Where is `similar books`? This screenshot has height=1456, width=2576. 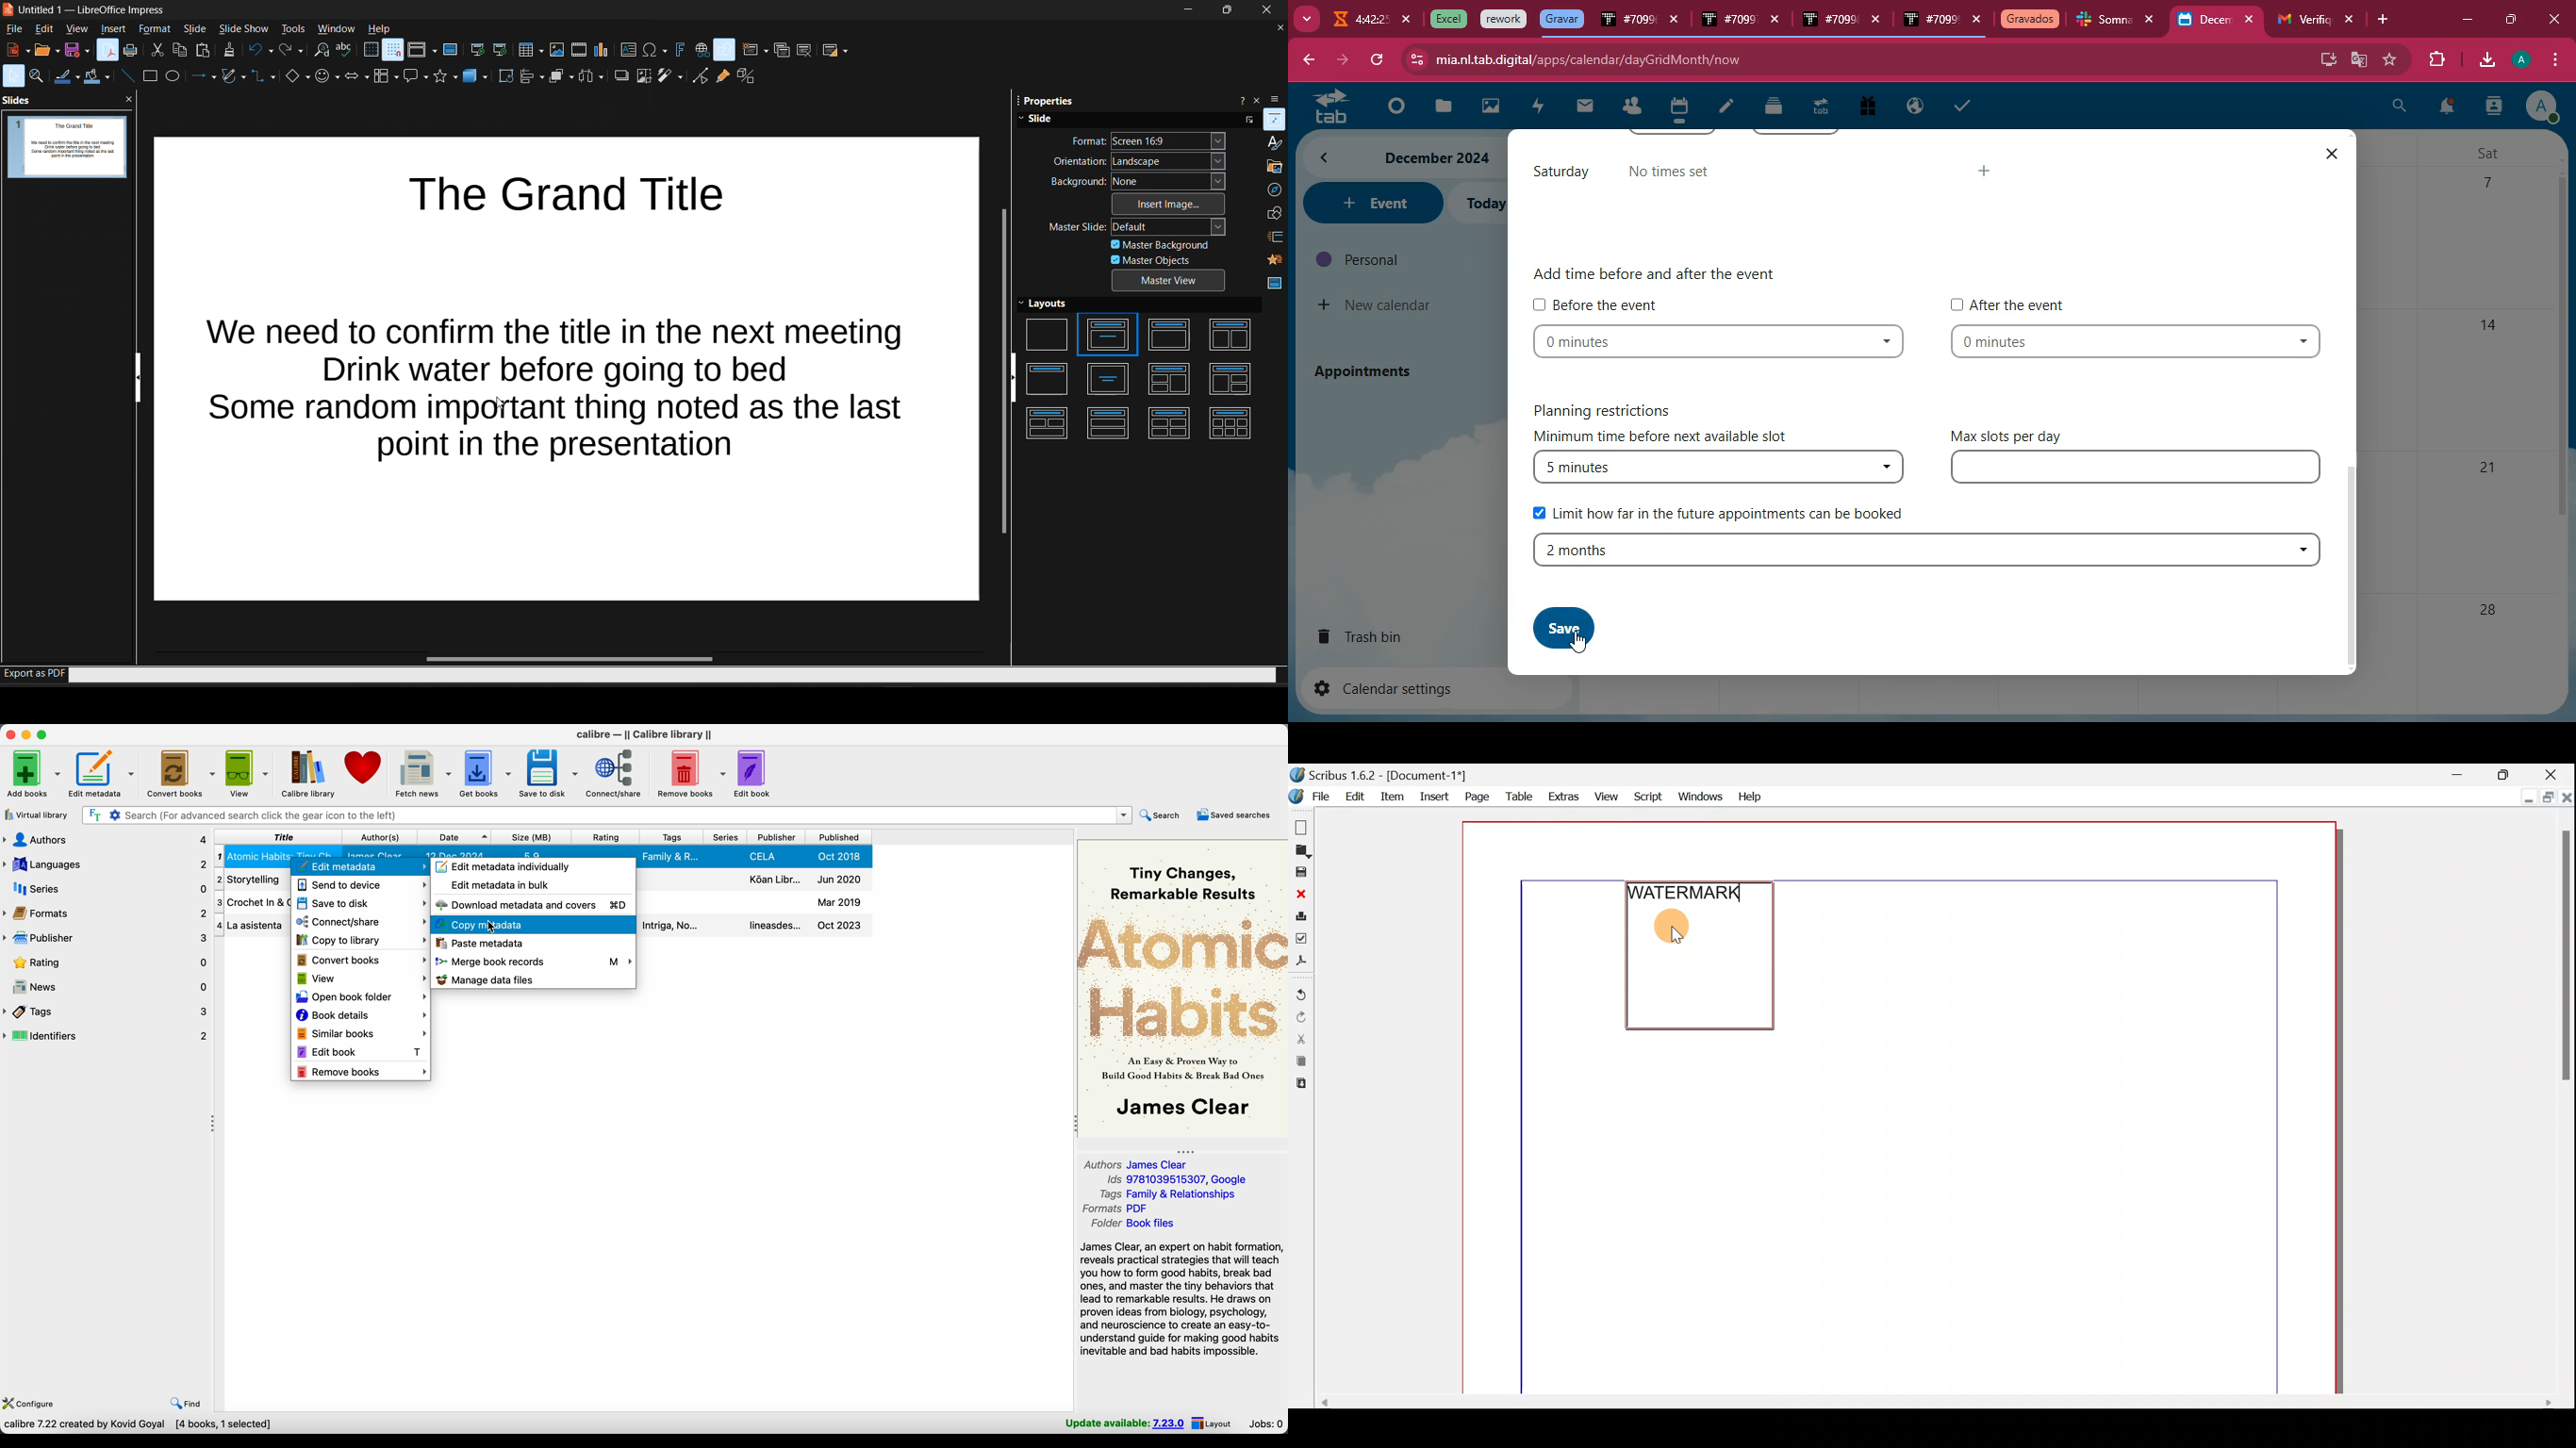 similar books is located at coordinates (362, 1032).